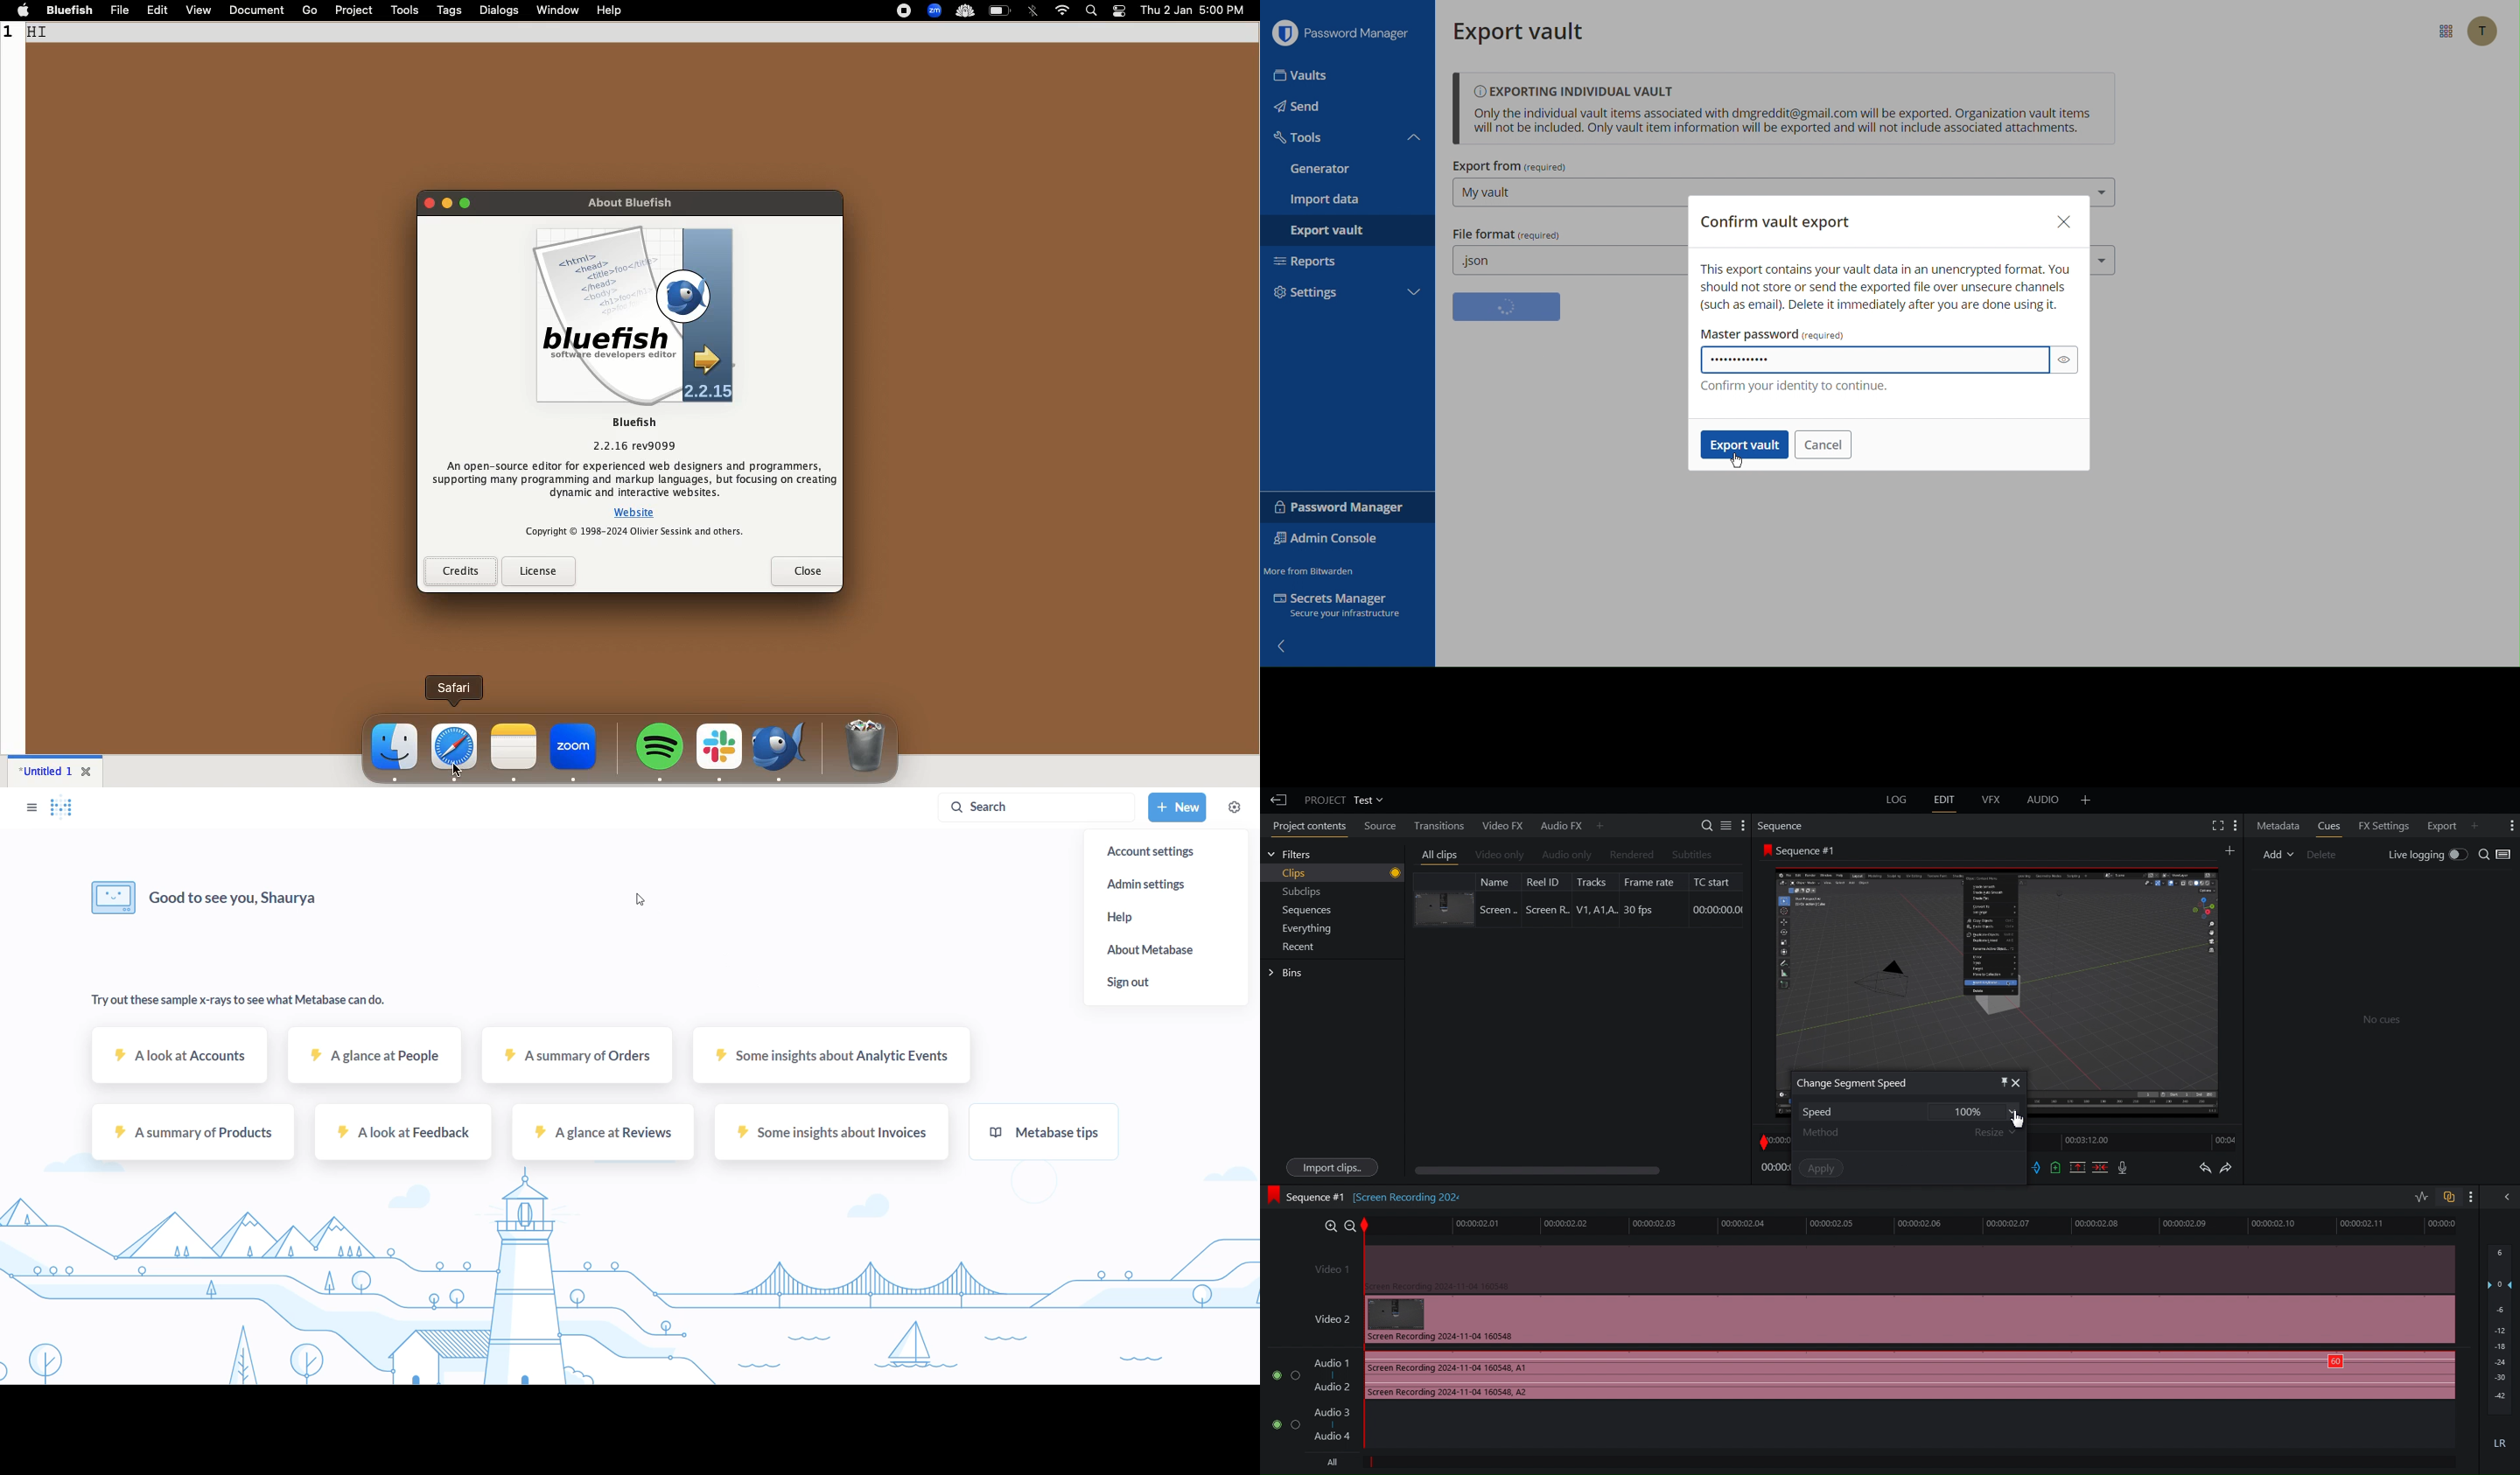 The width and height of the screenshot is (2520, 1484). Describe the element at coordinates (1435, 825) in the screenshot. I see `Transitions` at that location.